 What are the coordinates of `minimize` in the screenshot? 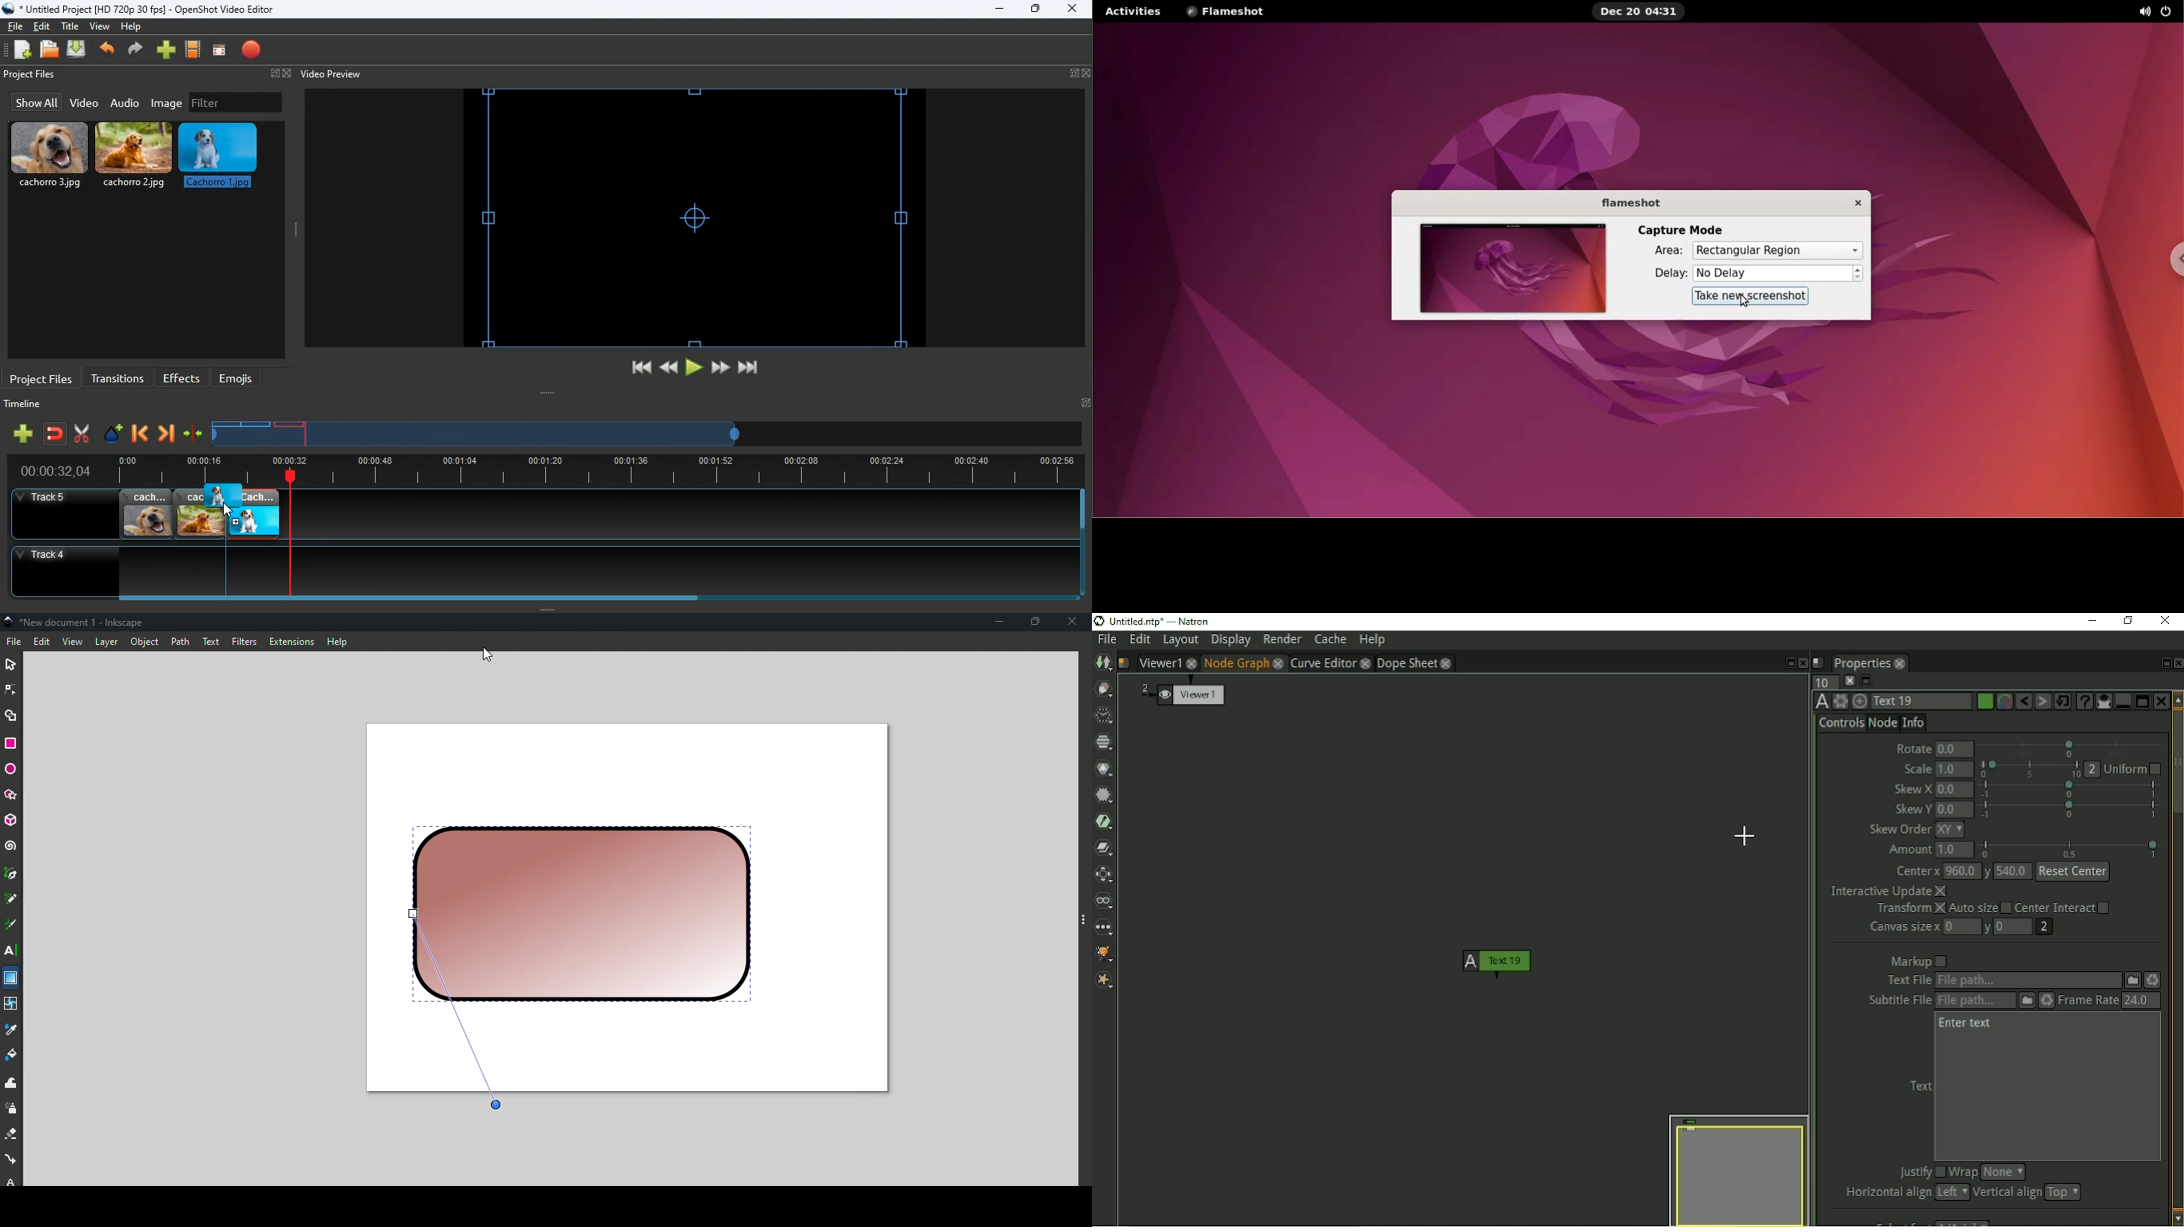 It's located at (999, 10).